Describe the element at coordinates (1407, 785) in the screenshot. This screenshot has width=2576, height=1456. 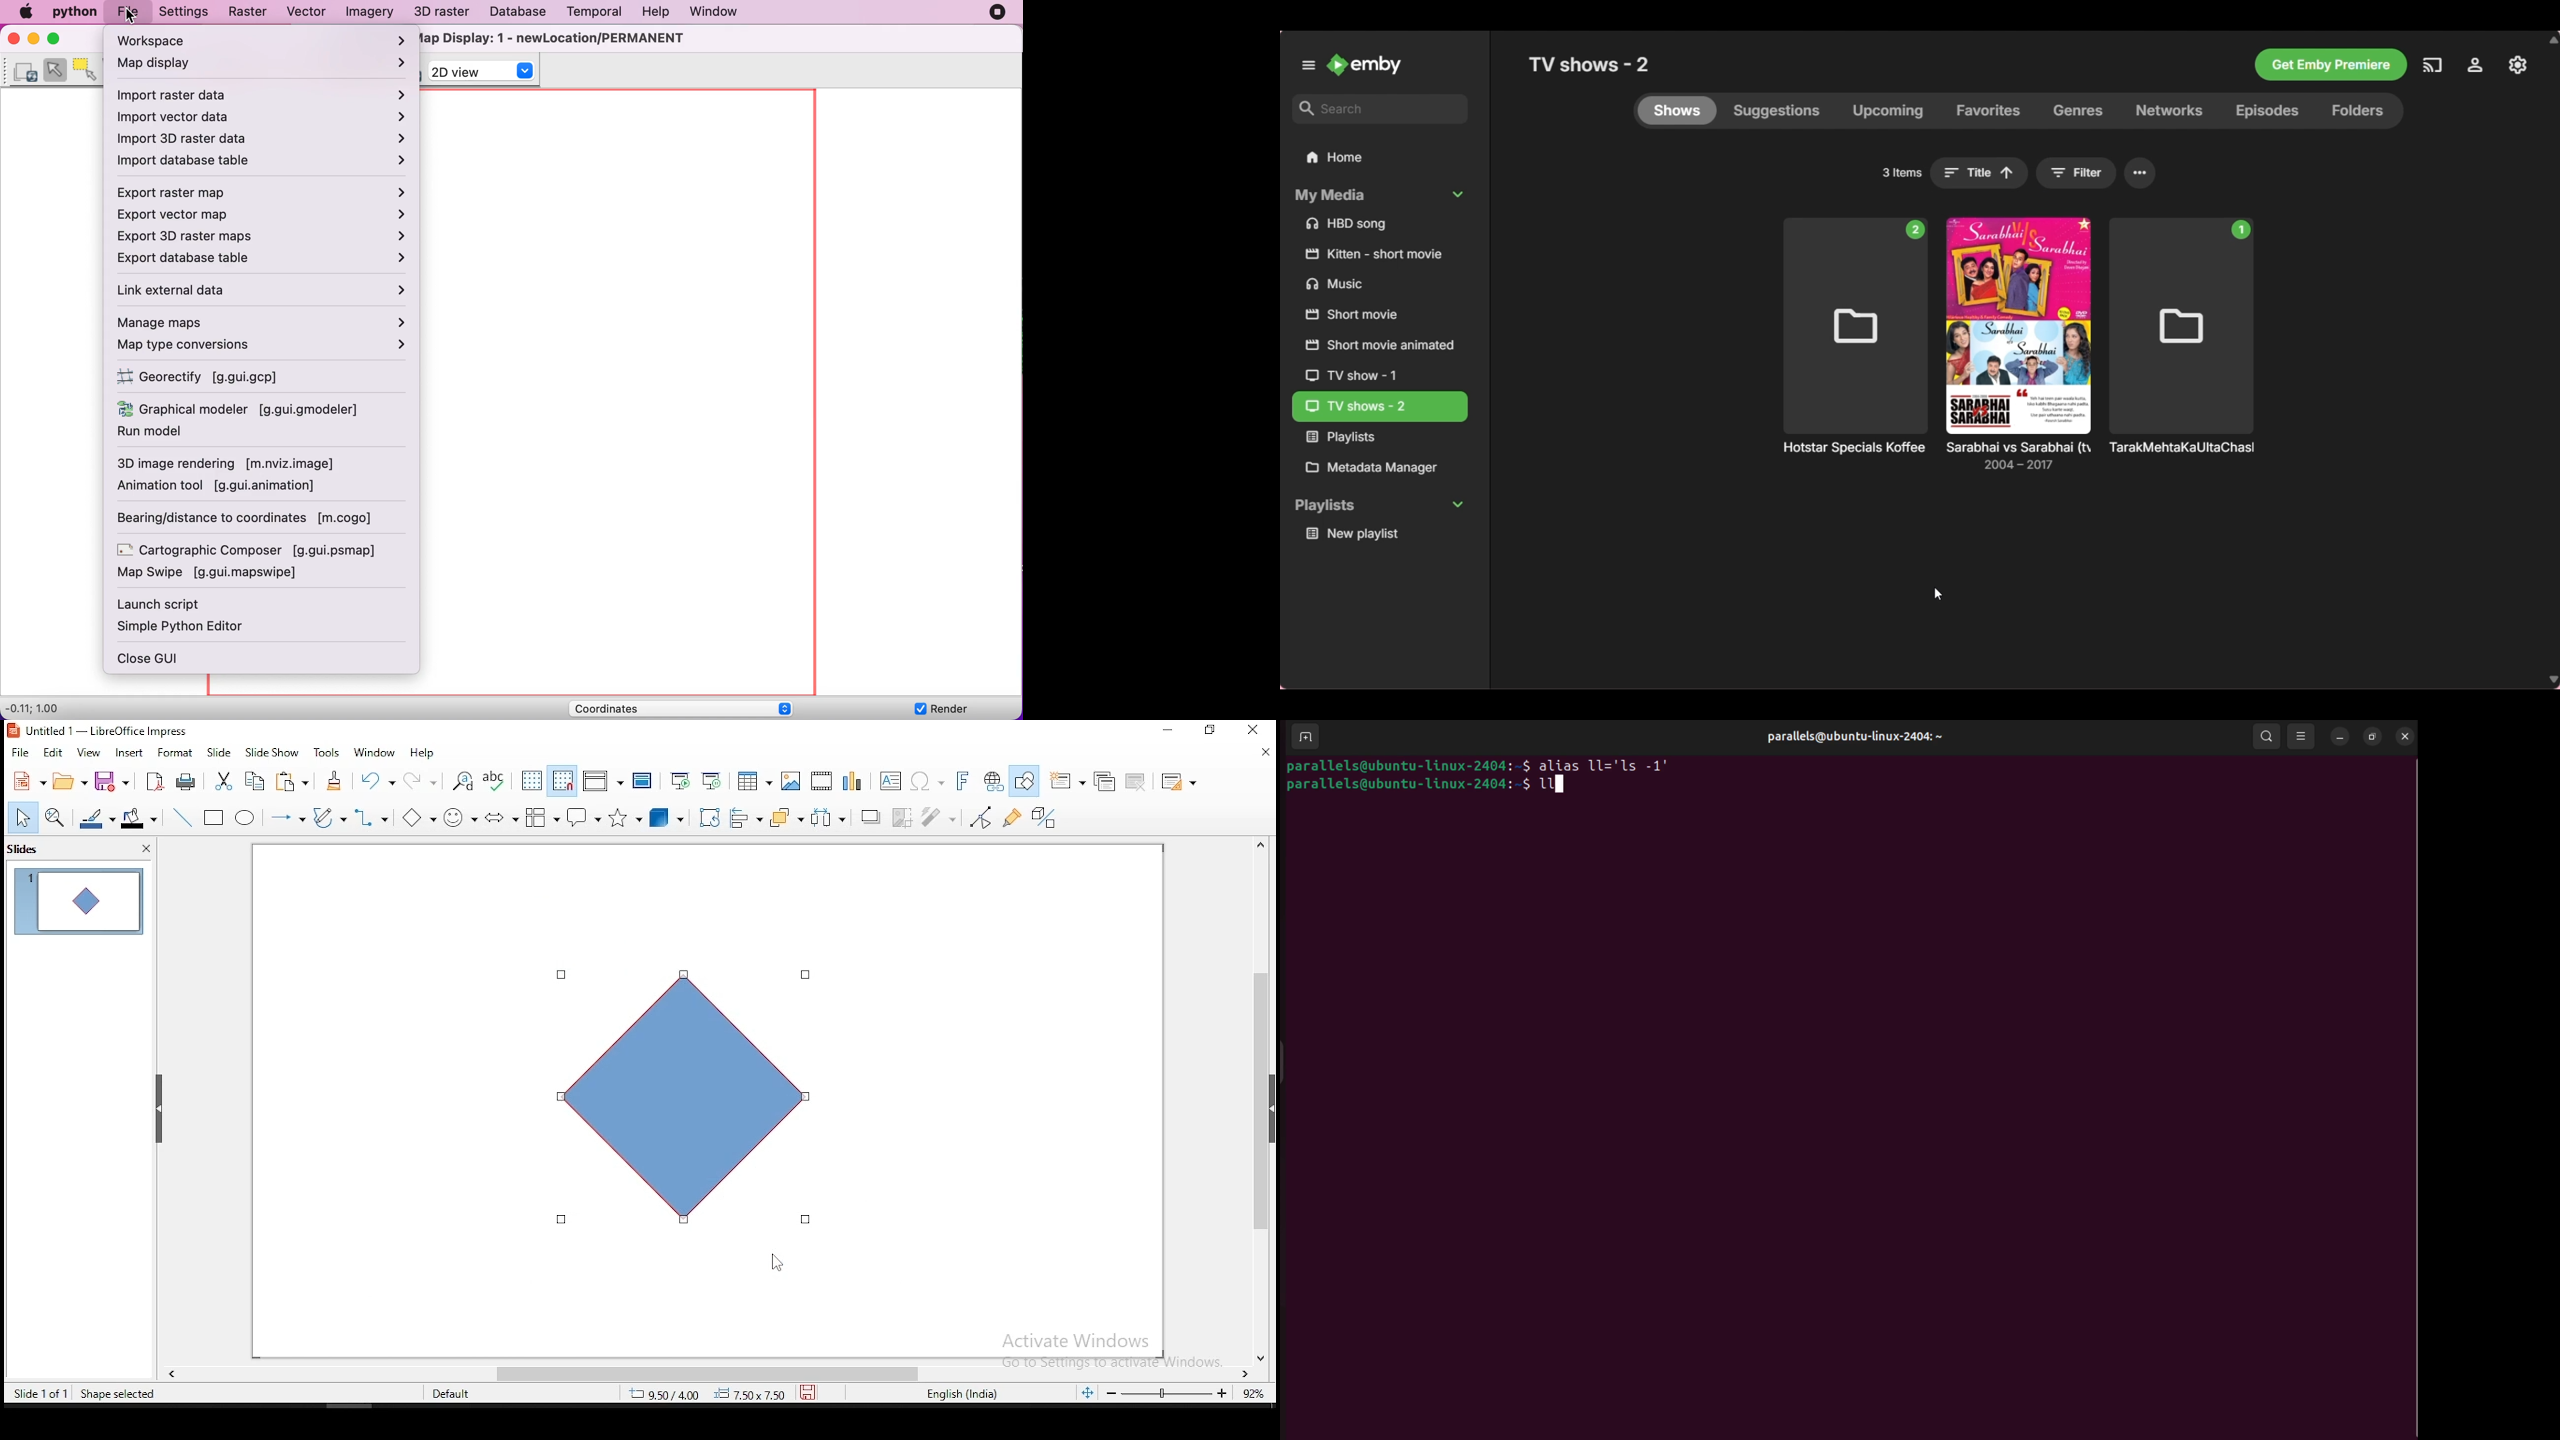
I see `bash prompt` at that location.